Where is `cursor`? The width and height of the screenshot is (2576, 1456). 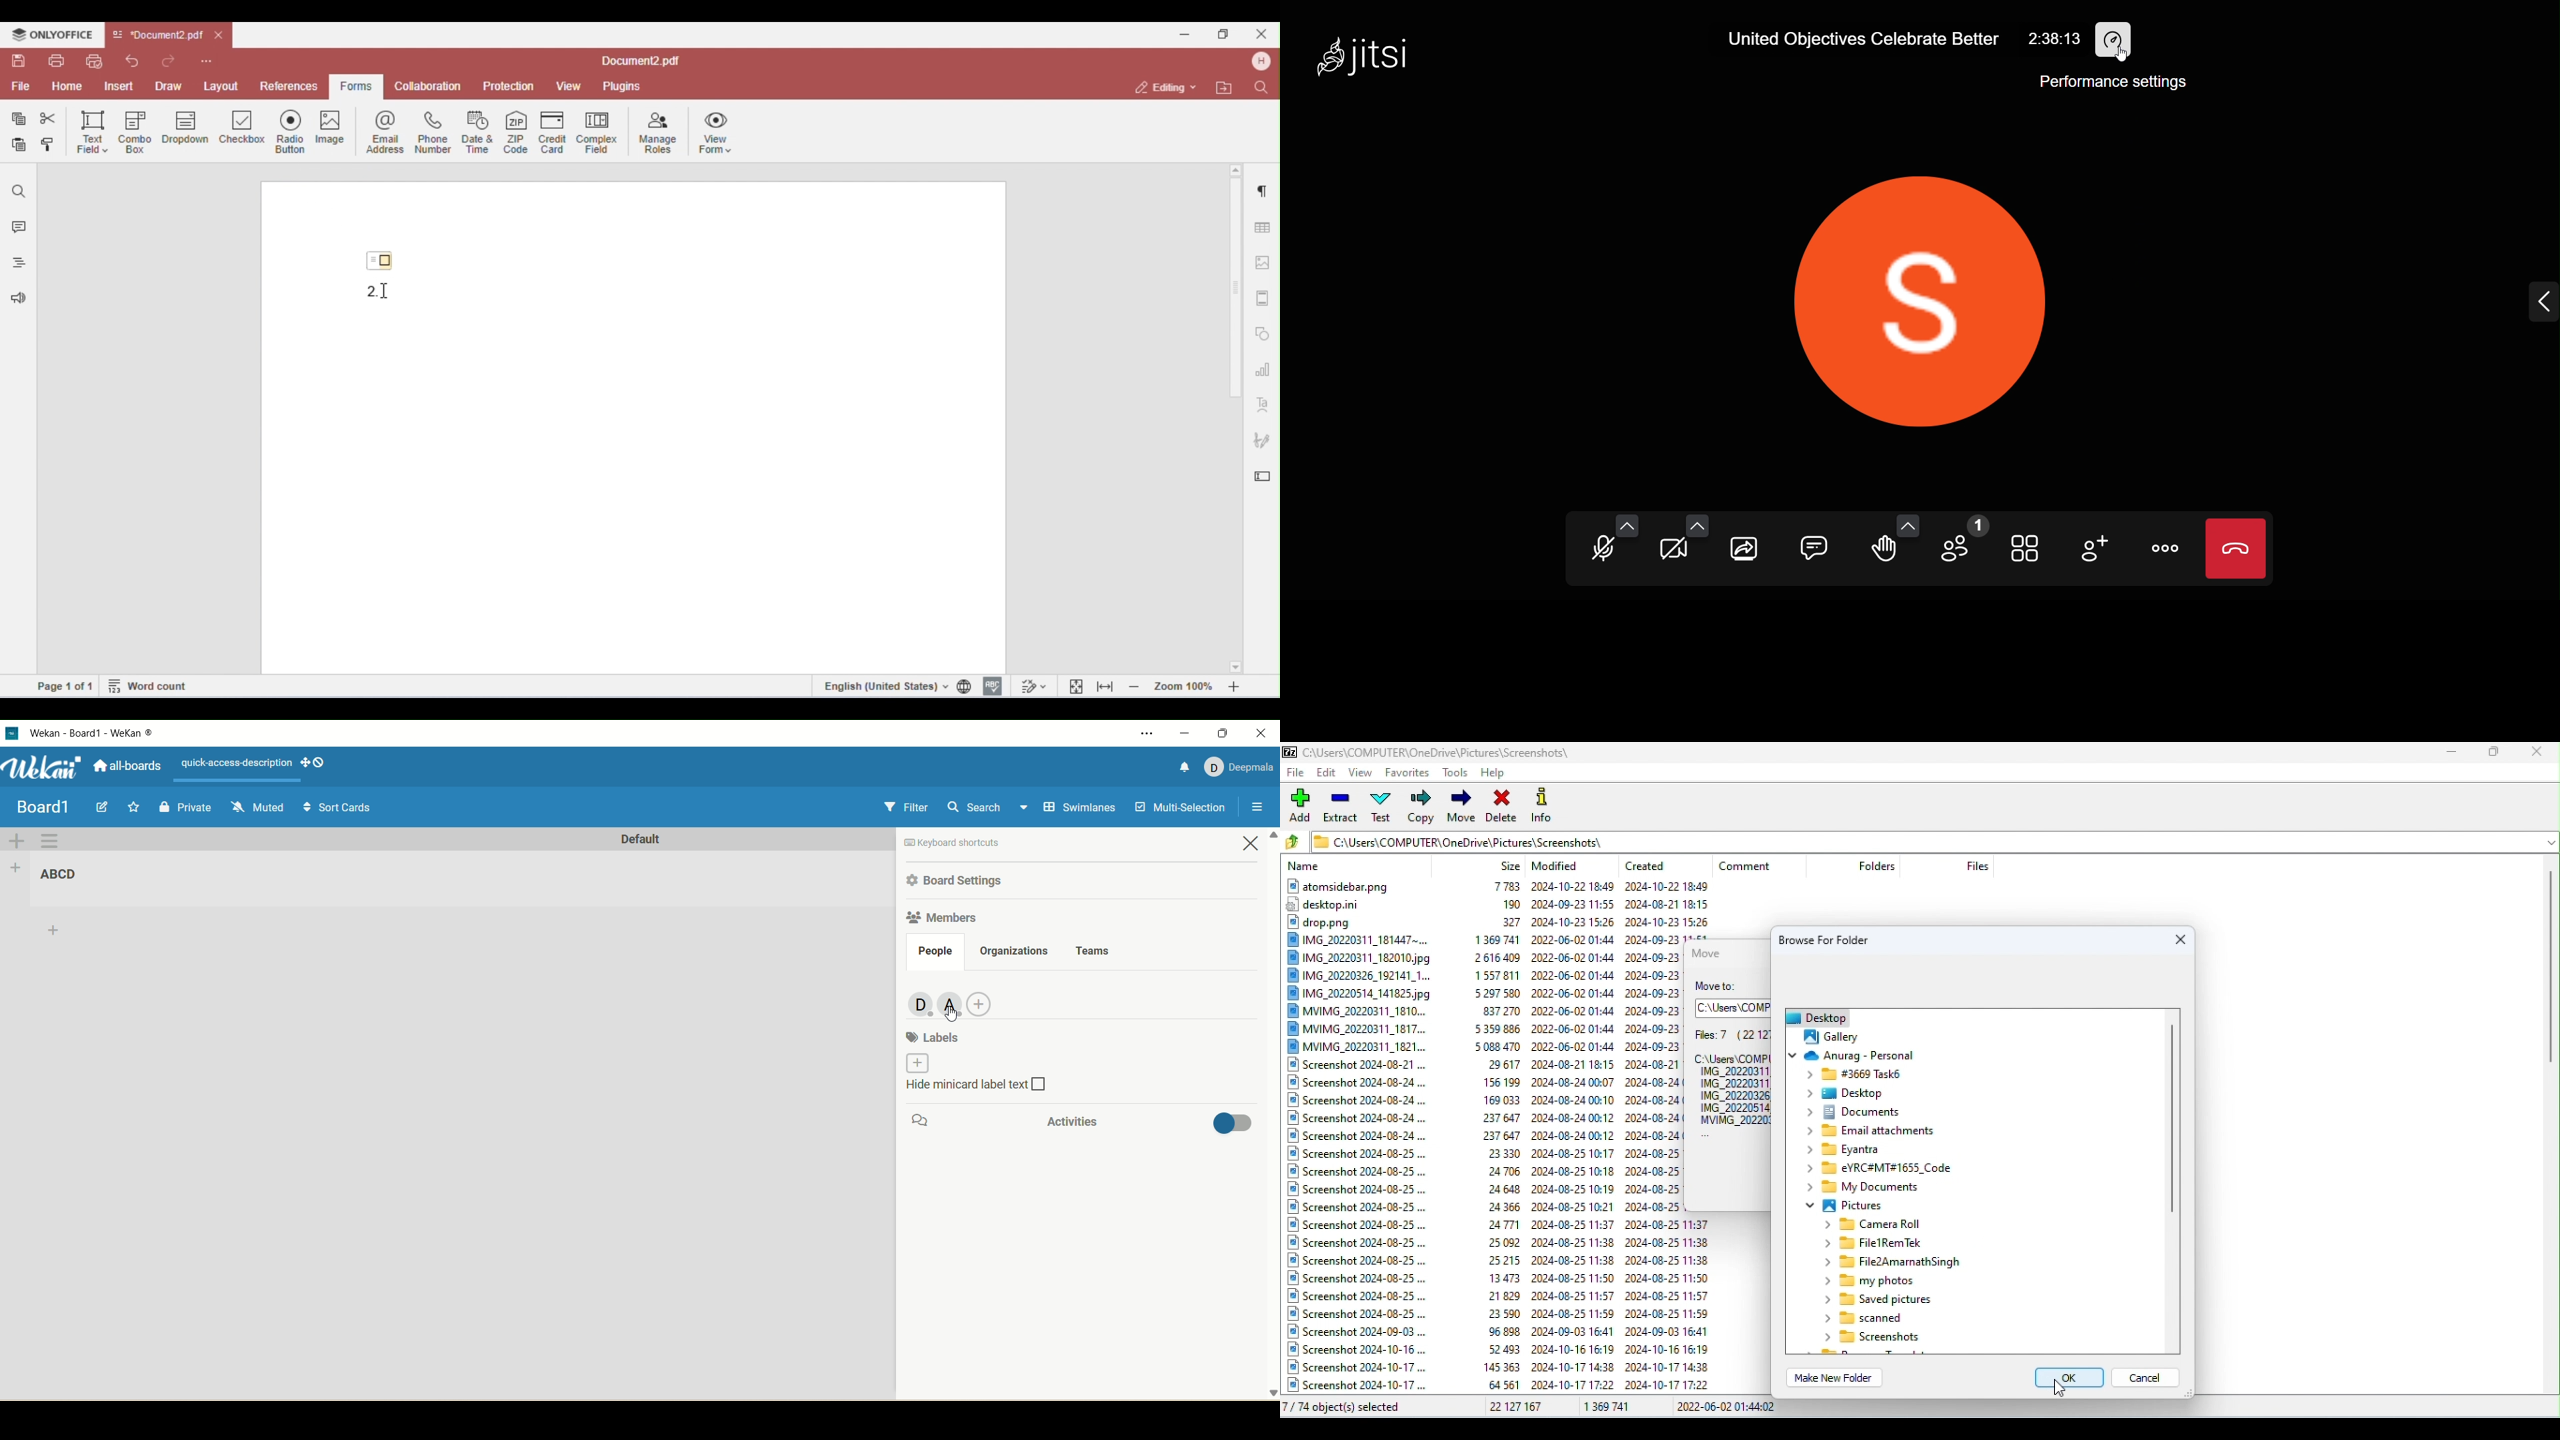
cursor is located at coordinates (1828, 1035).